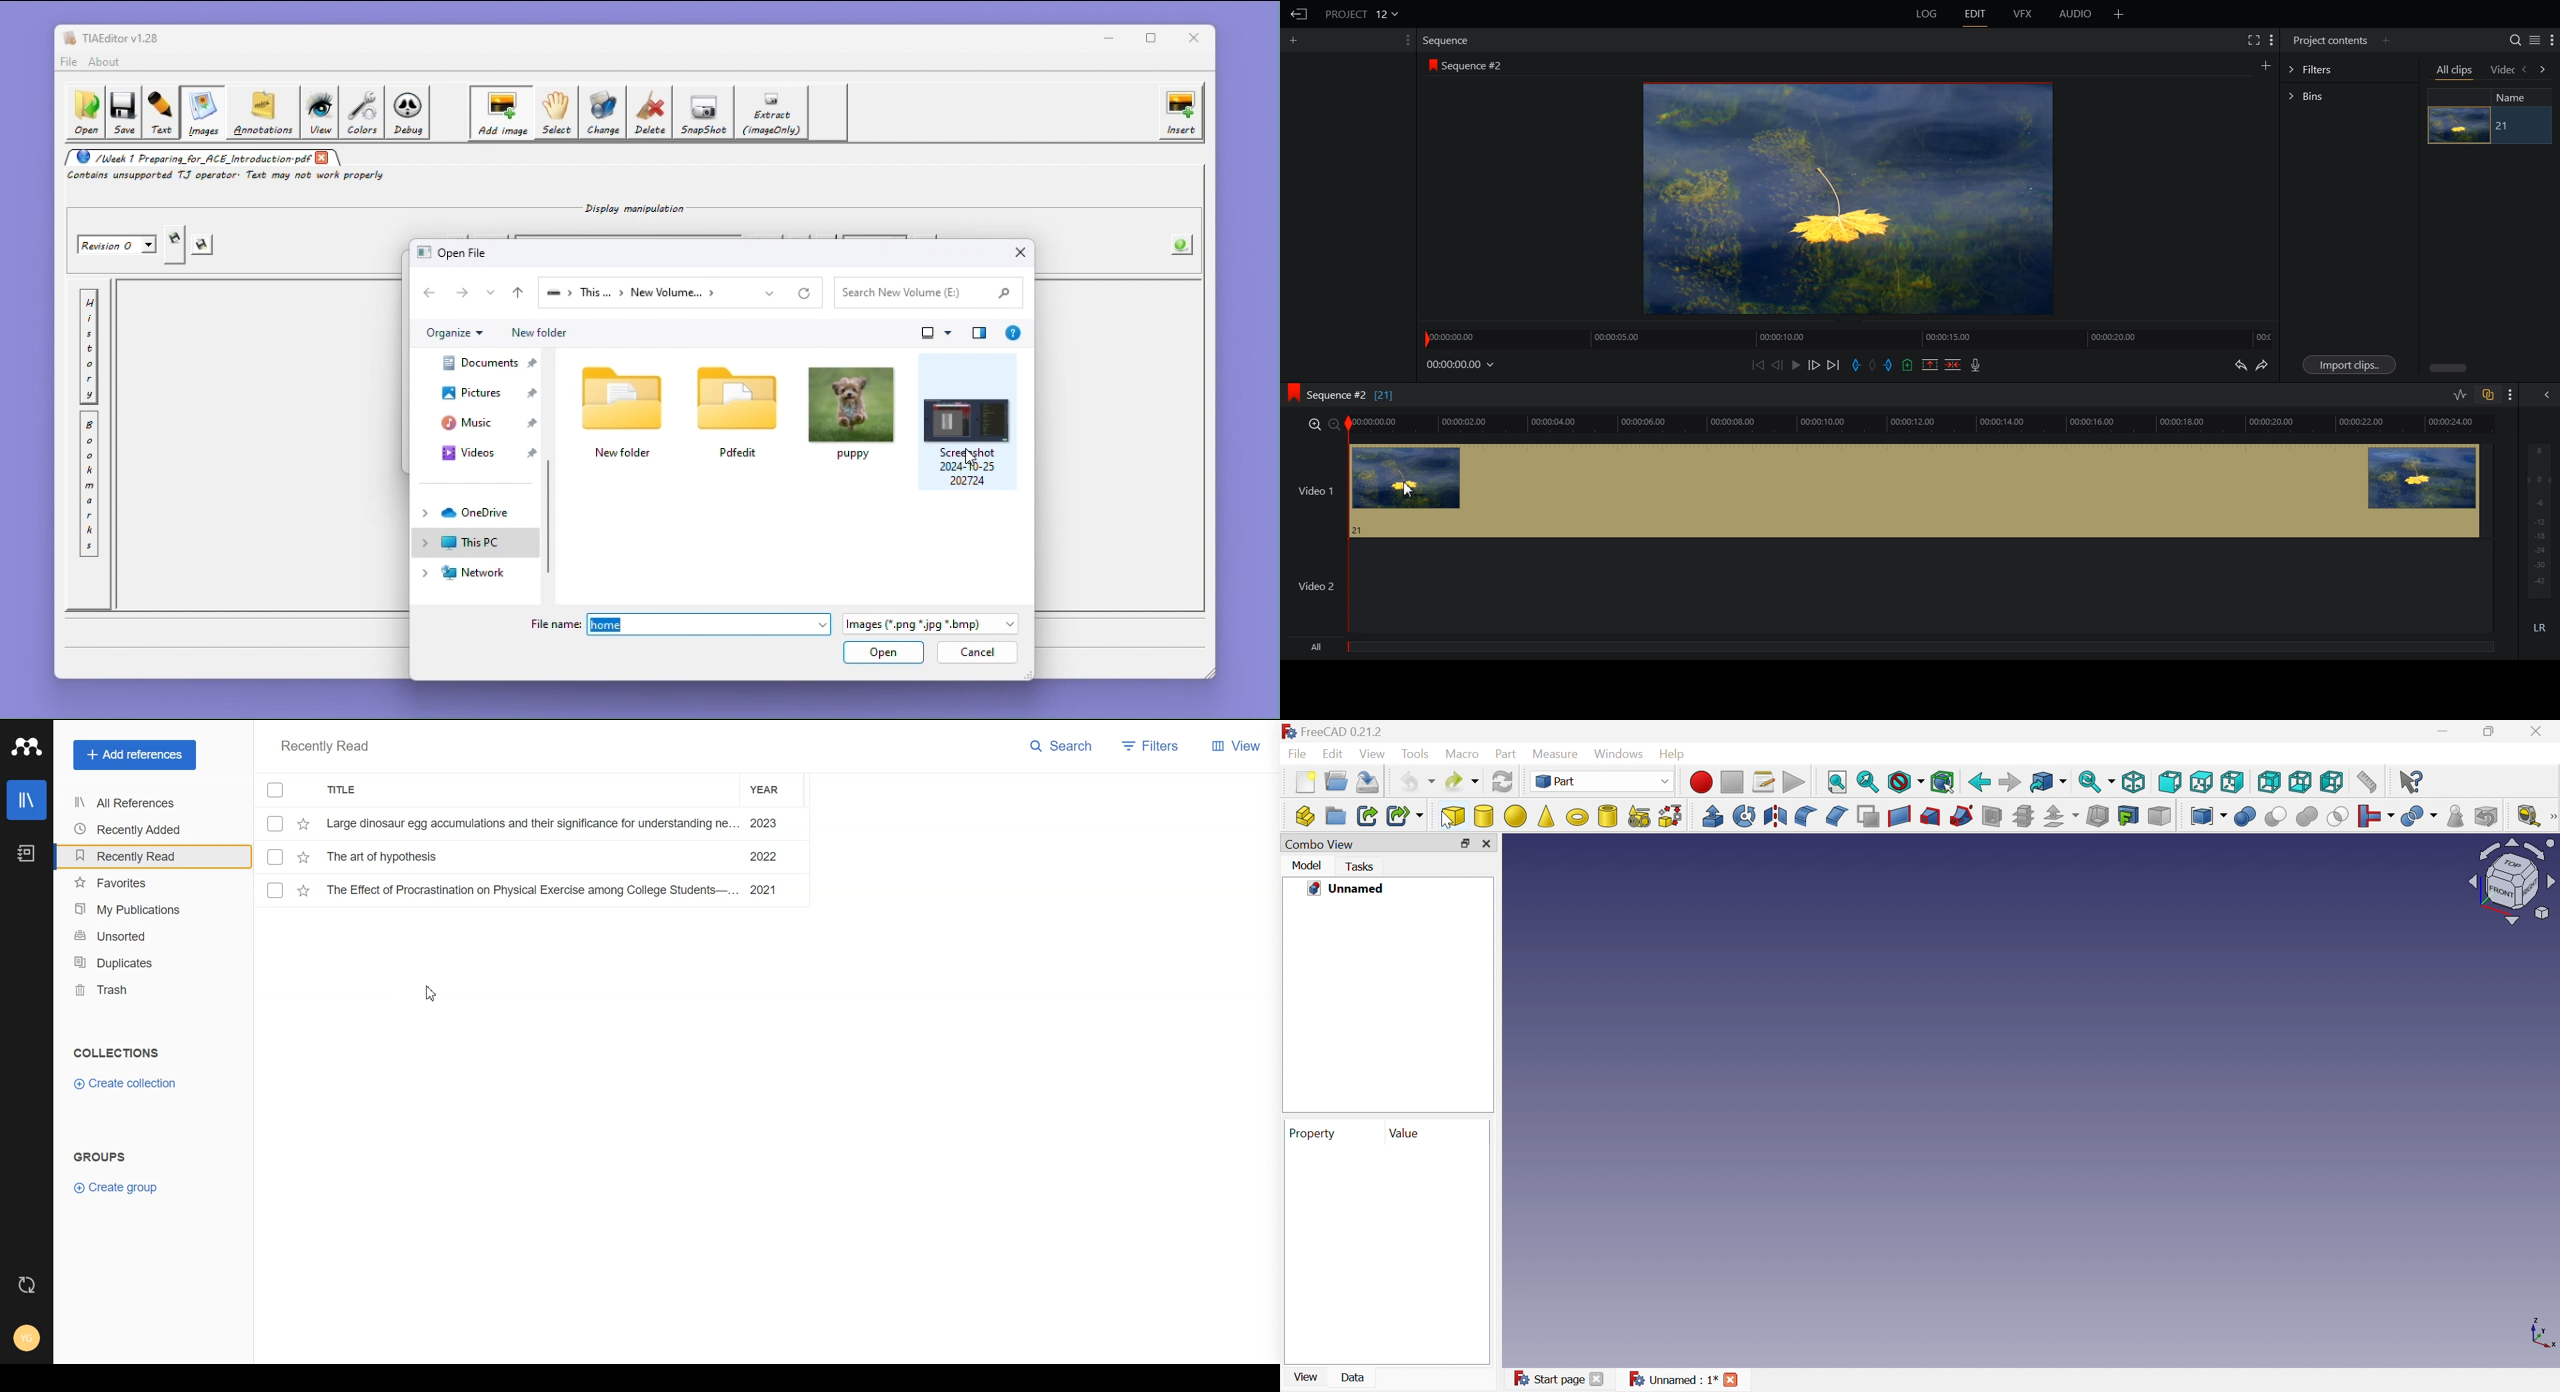 This screenshot has height=1400, width=2576. Describe the element at coordinates (1838, 815) in the screenshot. I see `Chamfer` at that location.